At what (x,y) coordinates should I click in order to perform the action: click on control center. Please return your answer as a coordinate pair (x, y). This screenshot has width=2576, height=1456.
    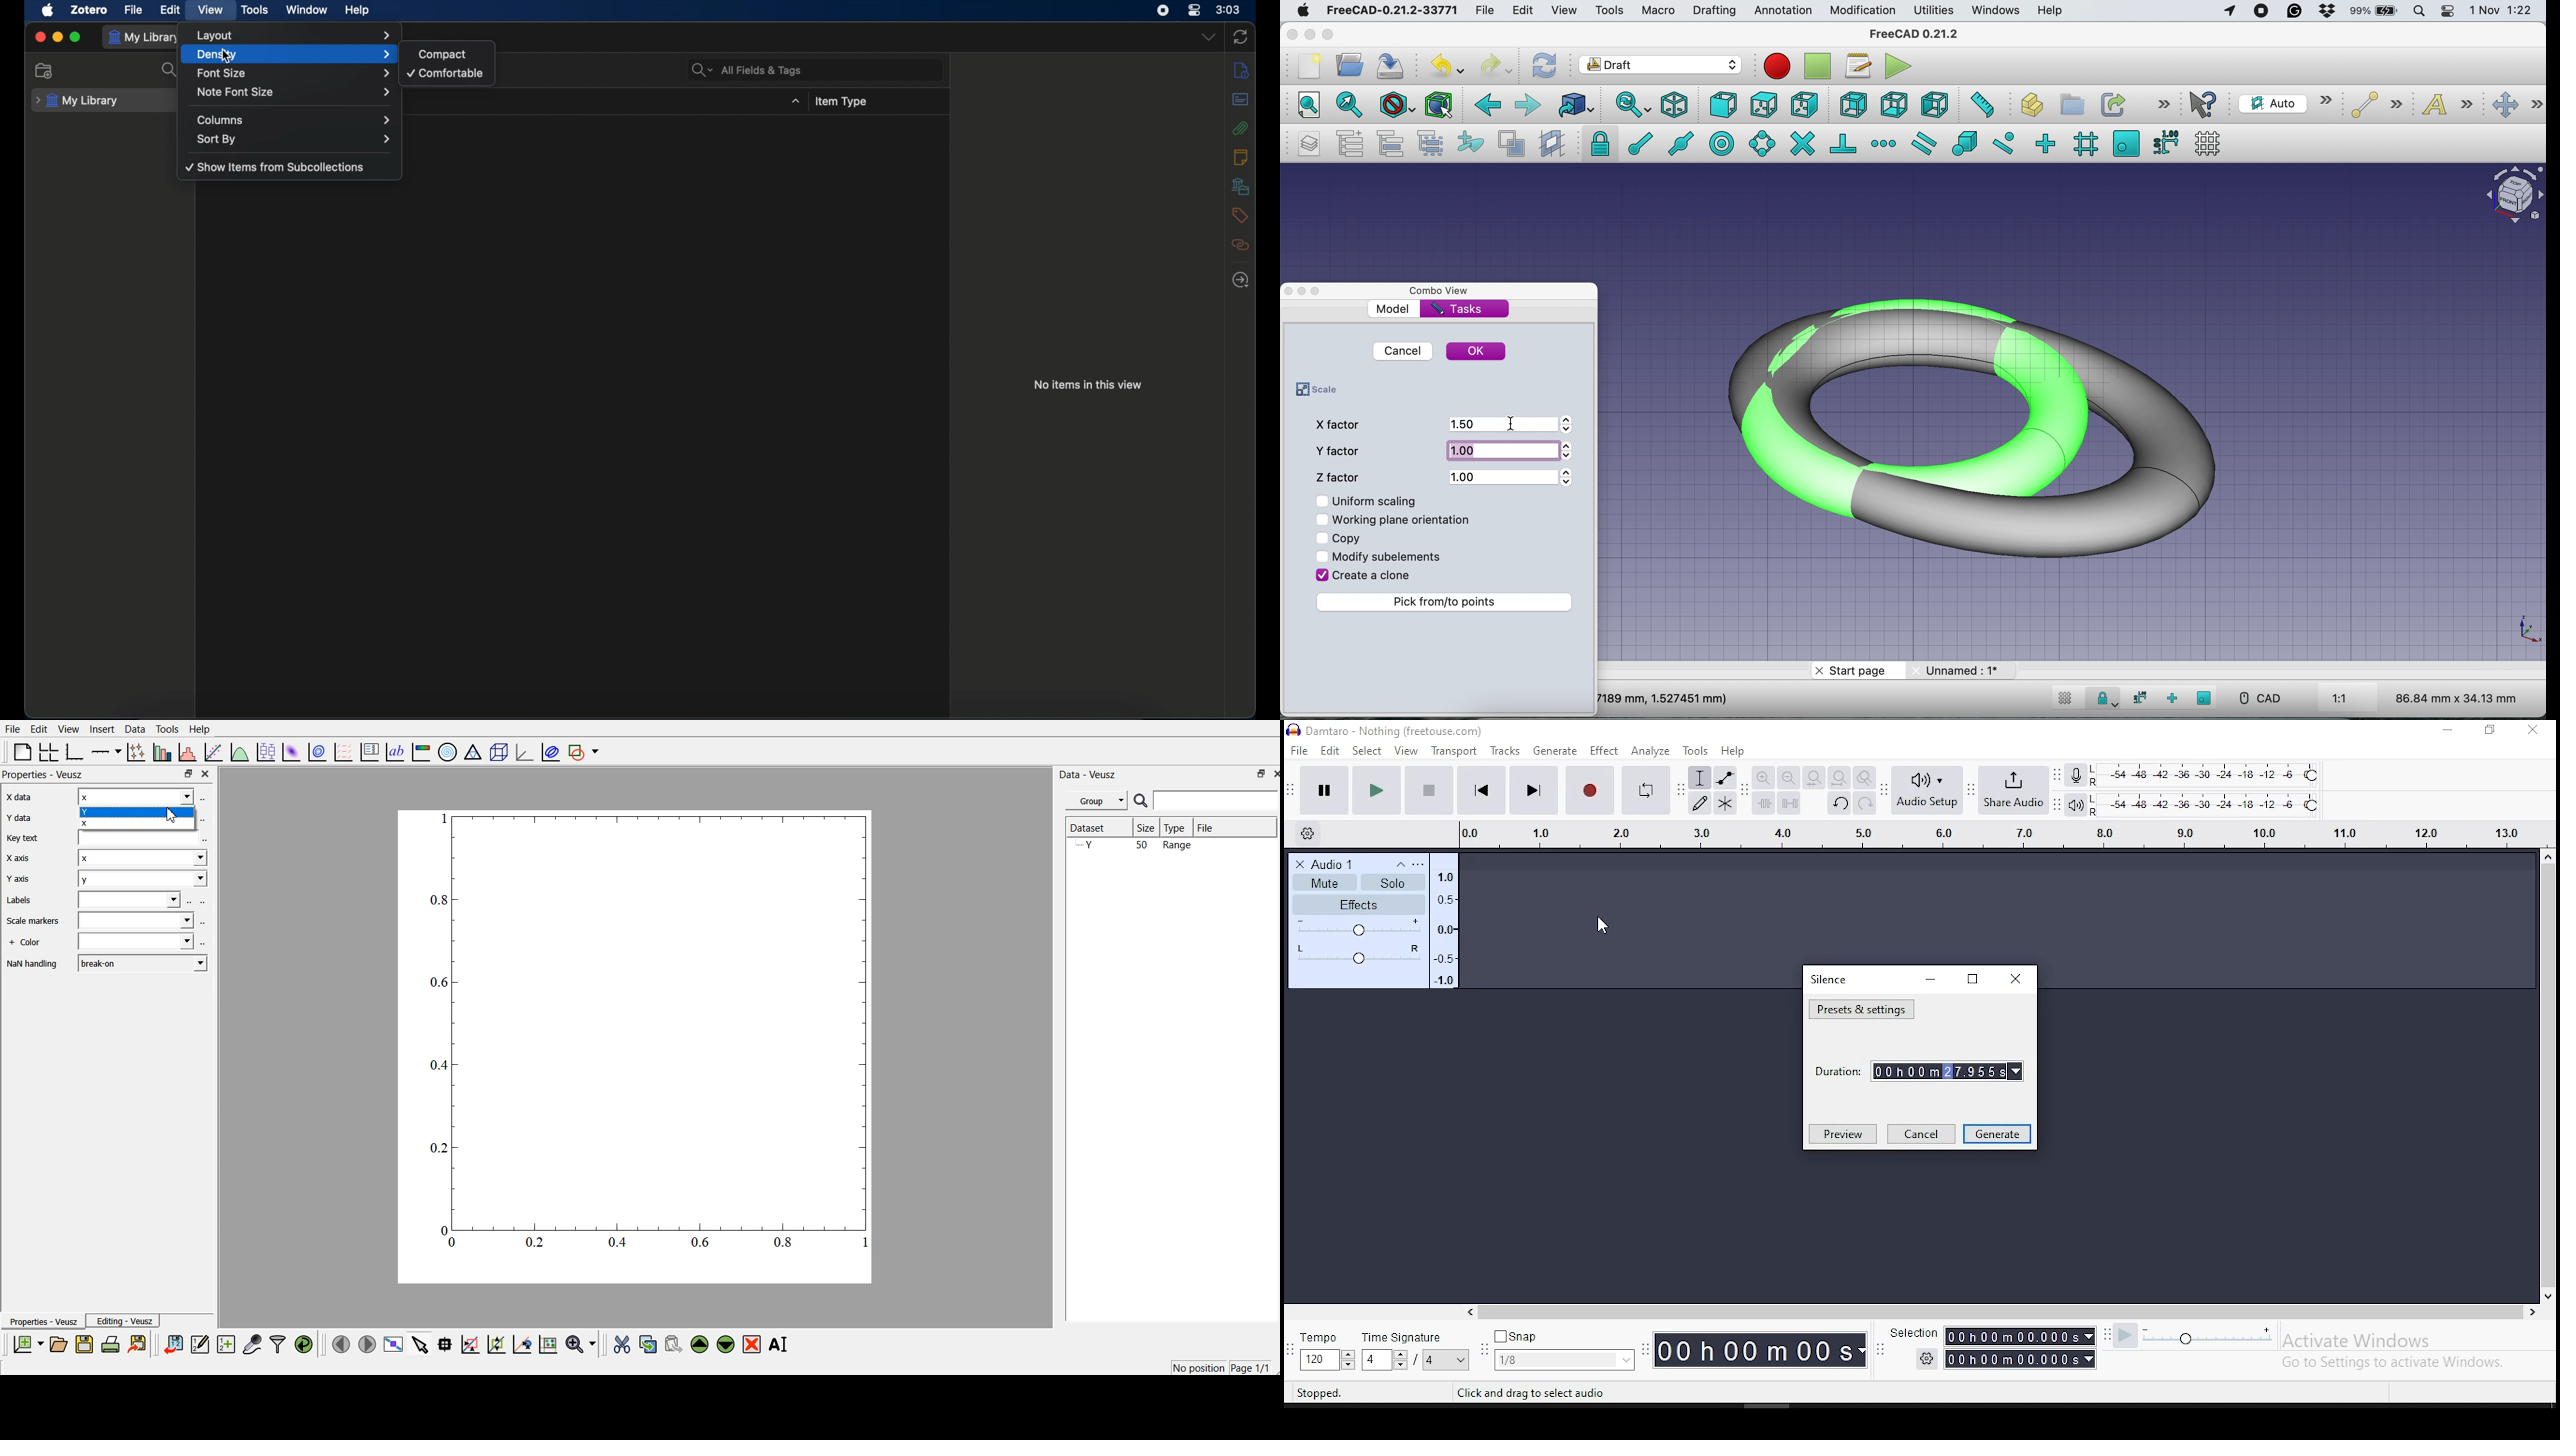
    Looking at the image, I should click on (1193, 10).